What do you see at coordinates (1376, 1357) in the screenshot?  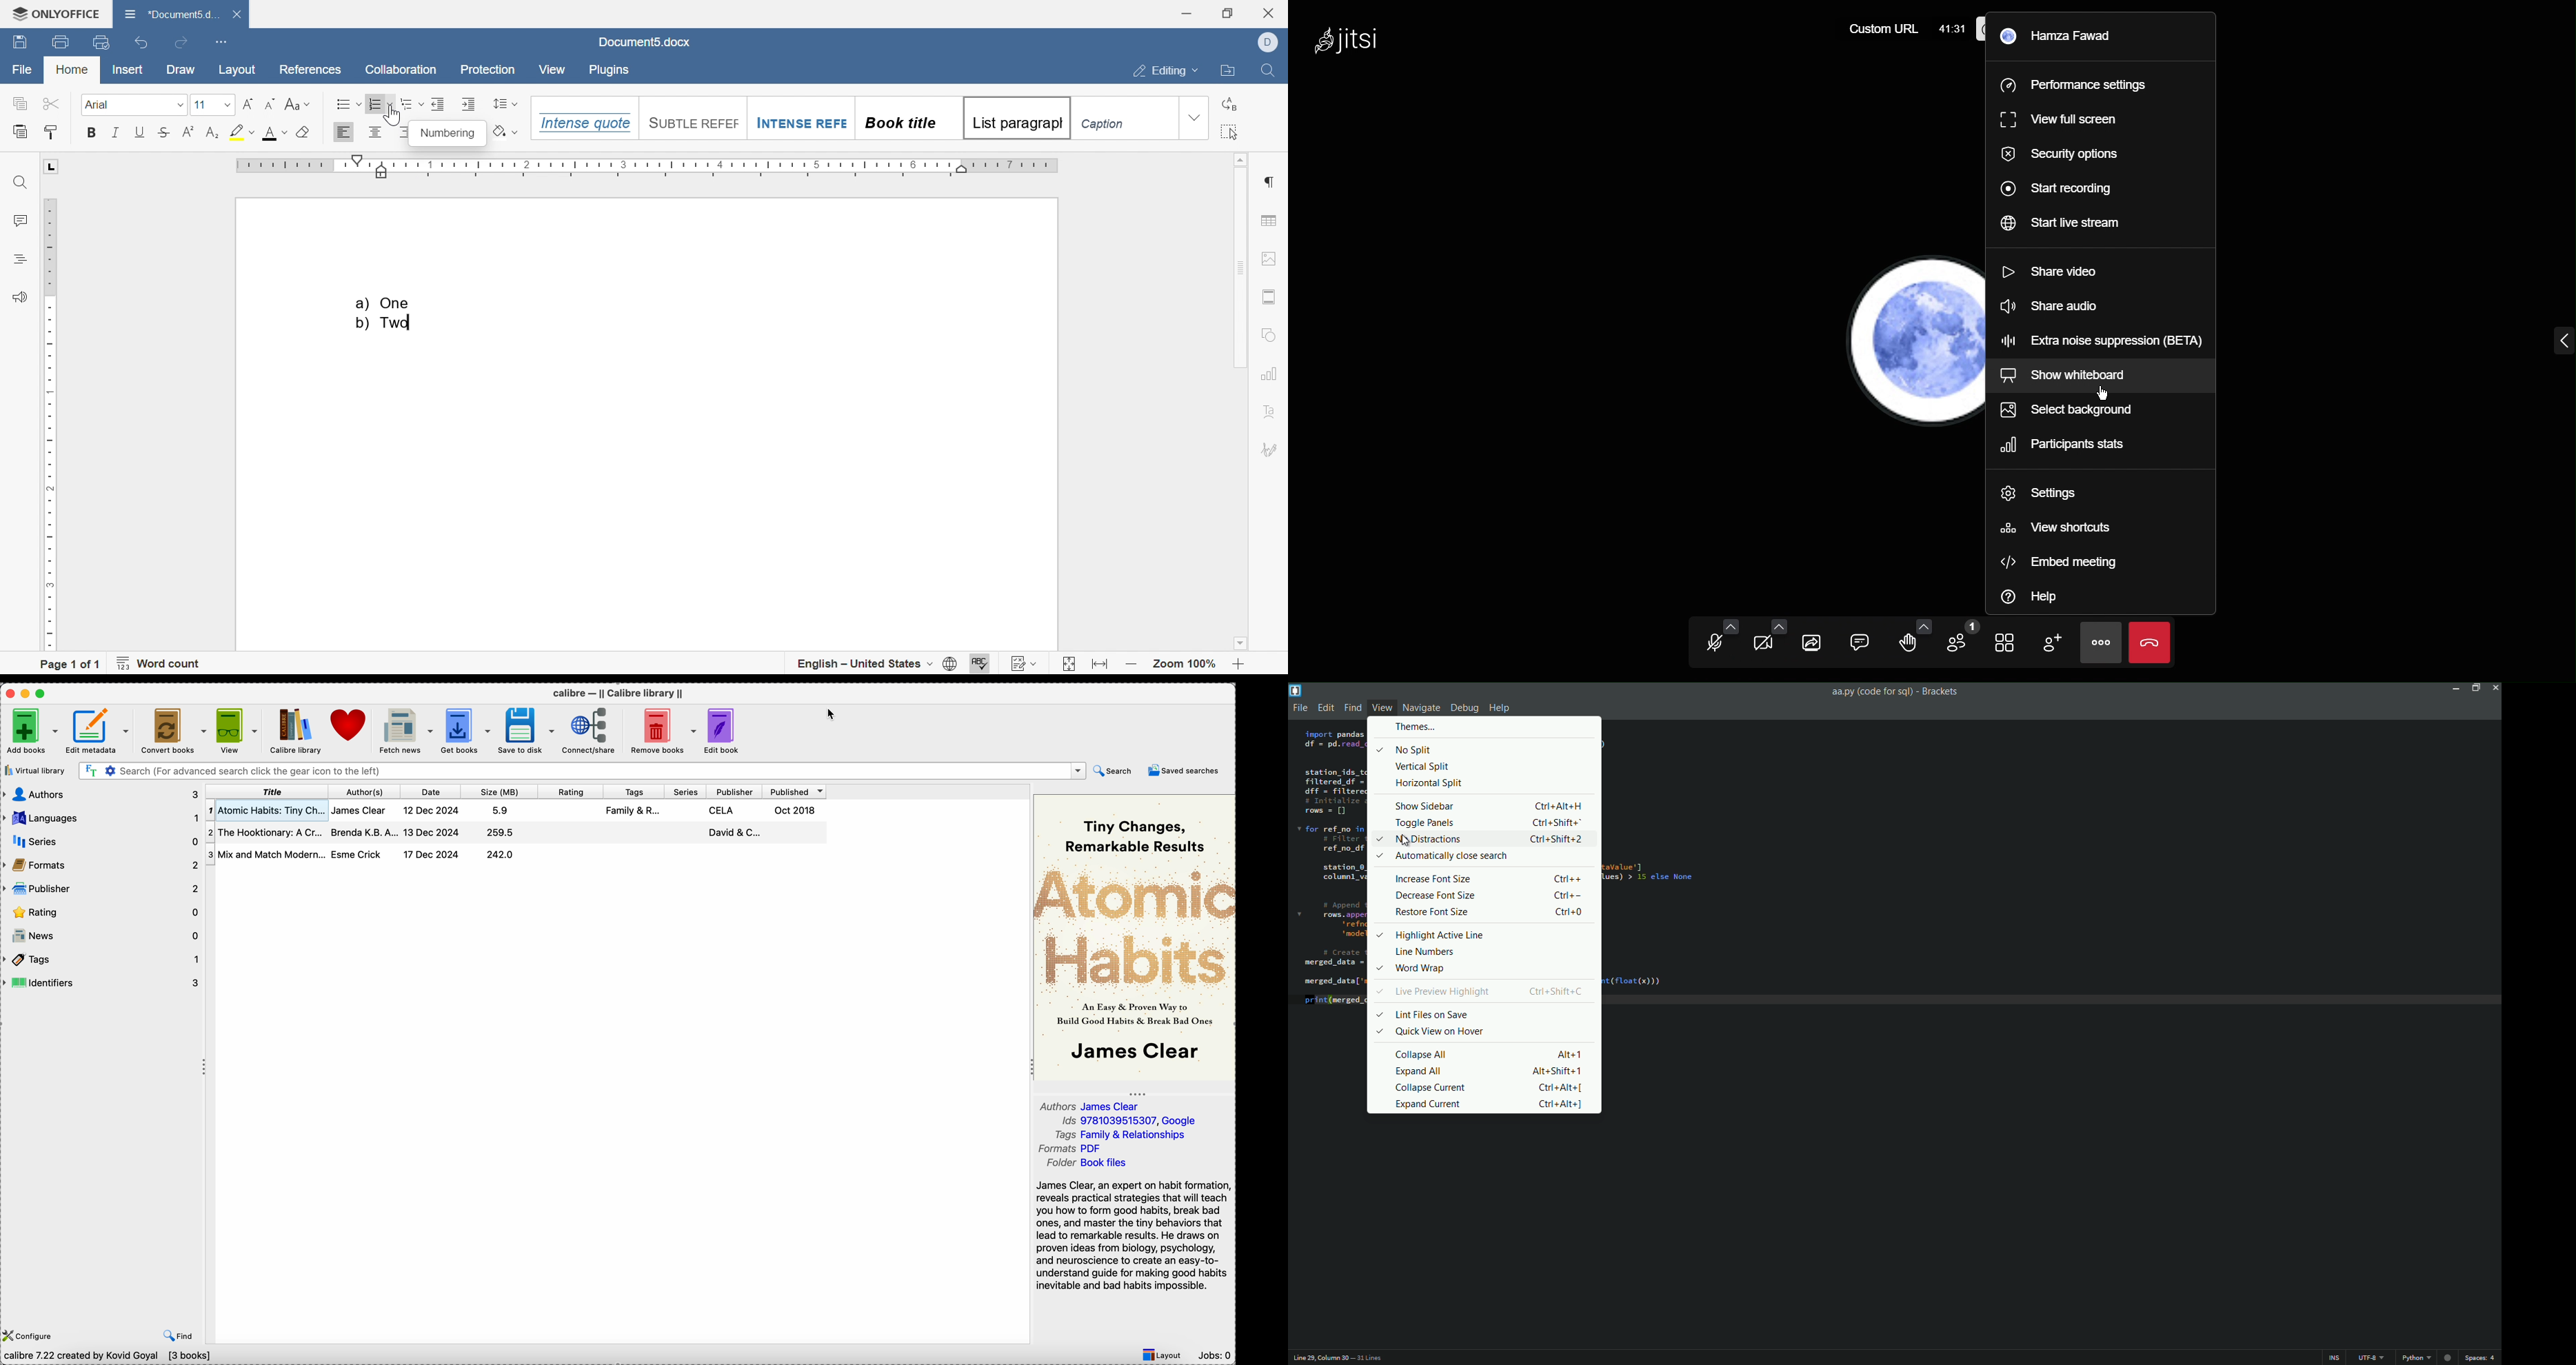 I see `number of lines text field` at bounding box center [1376, 1357].